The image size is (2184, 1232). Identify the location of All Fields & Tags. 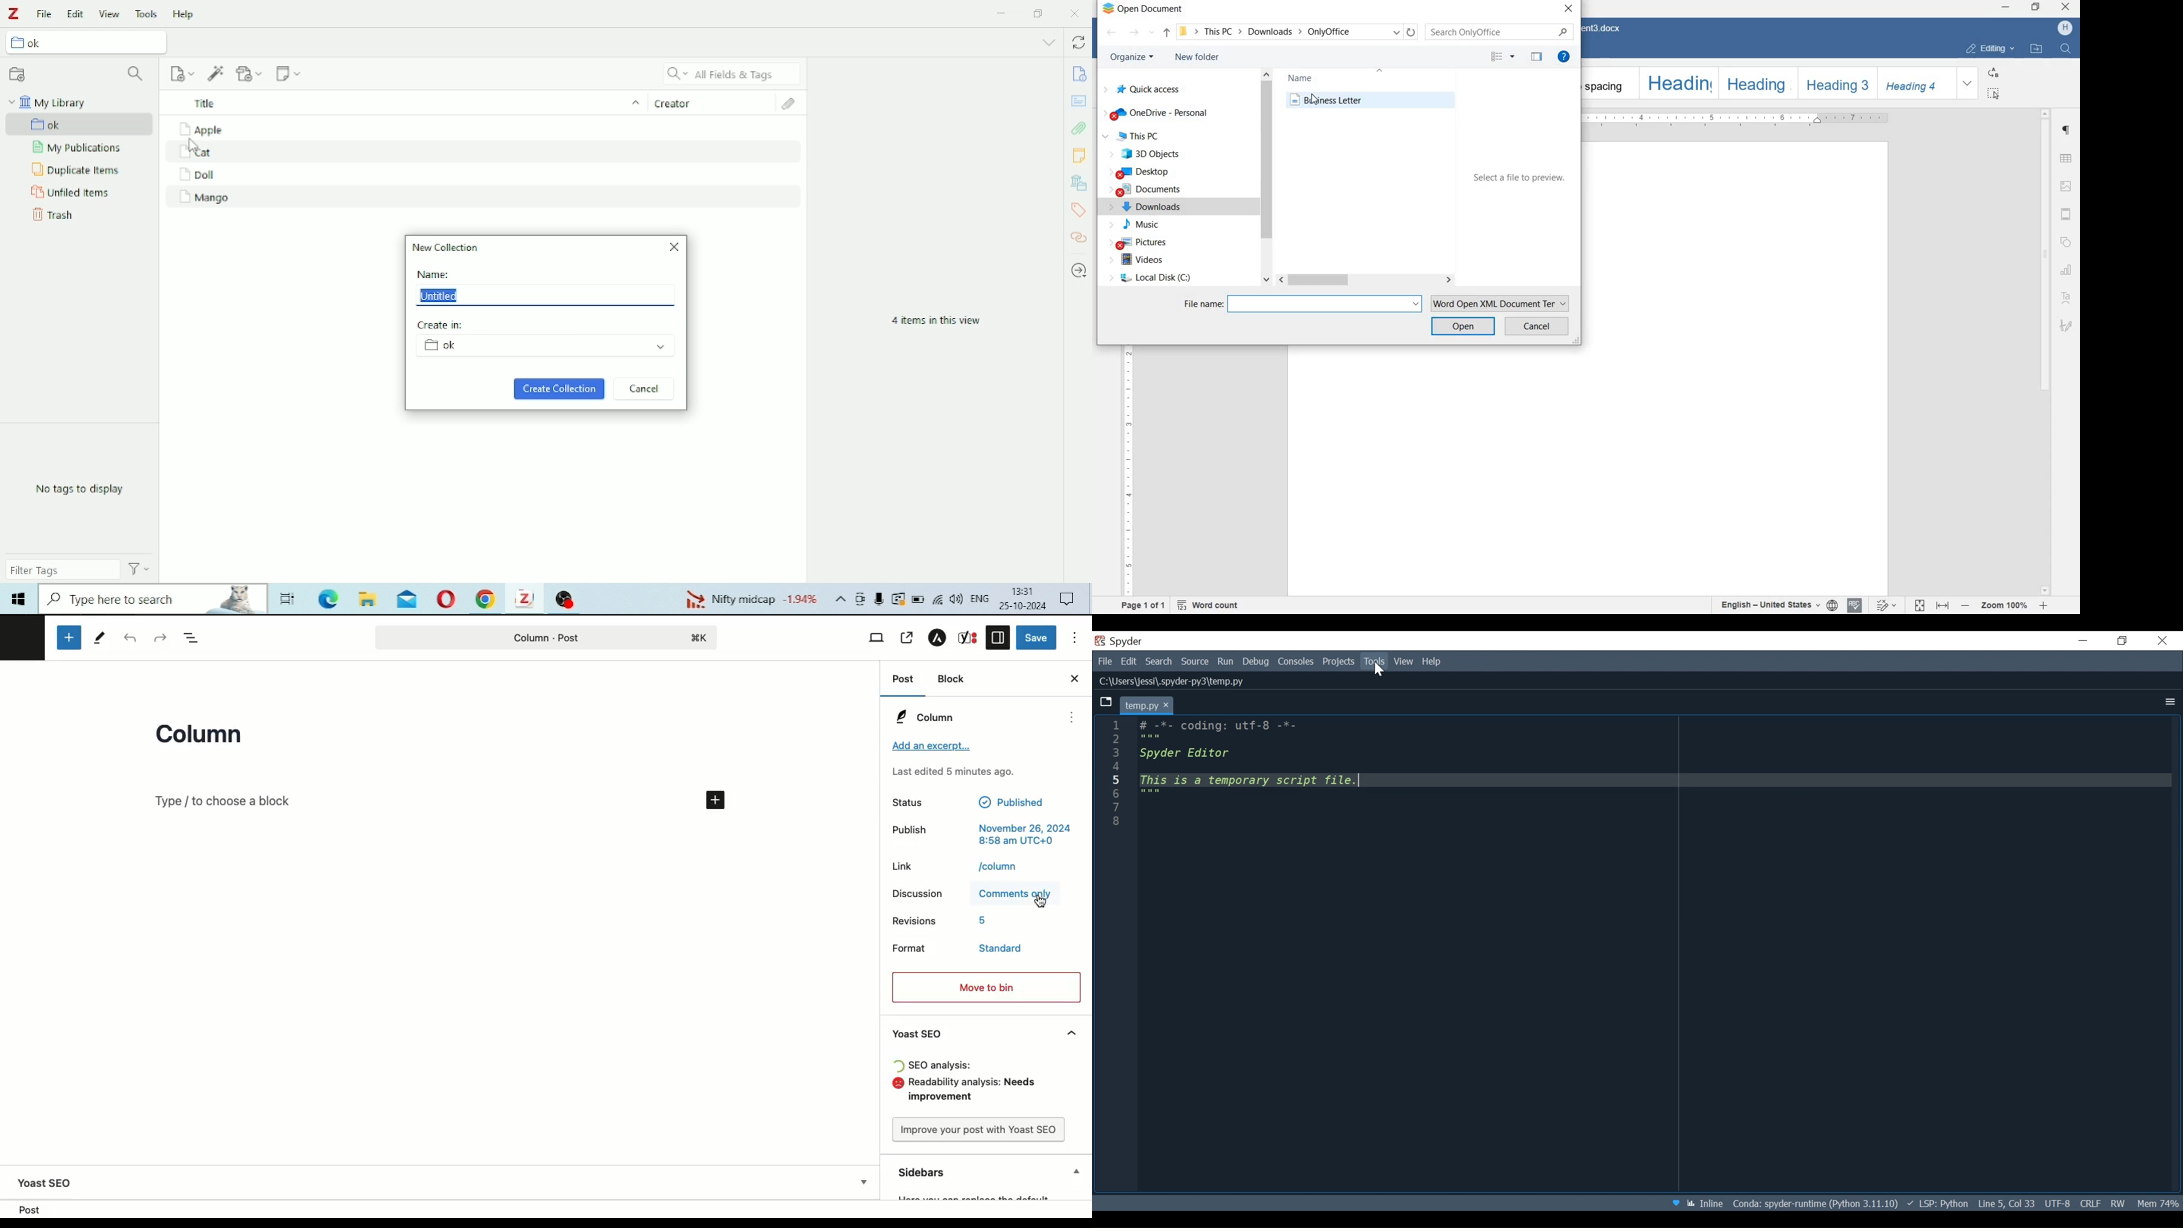
(732, 73).